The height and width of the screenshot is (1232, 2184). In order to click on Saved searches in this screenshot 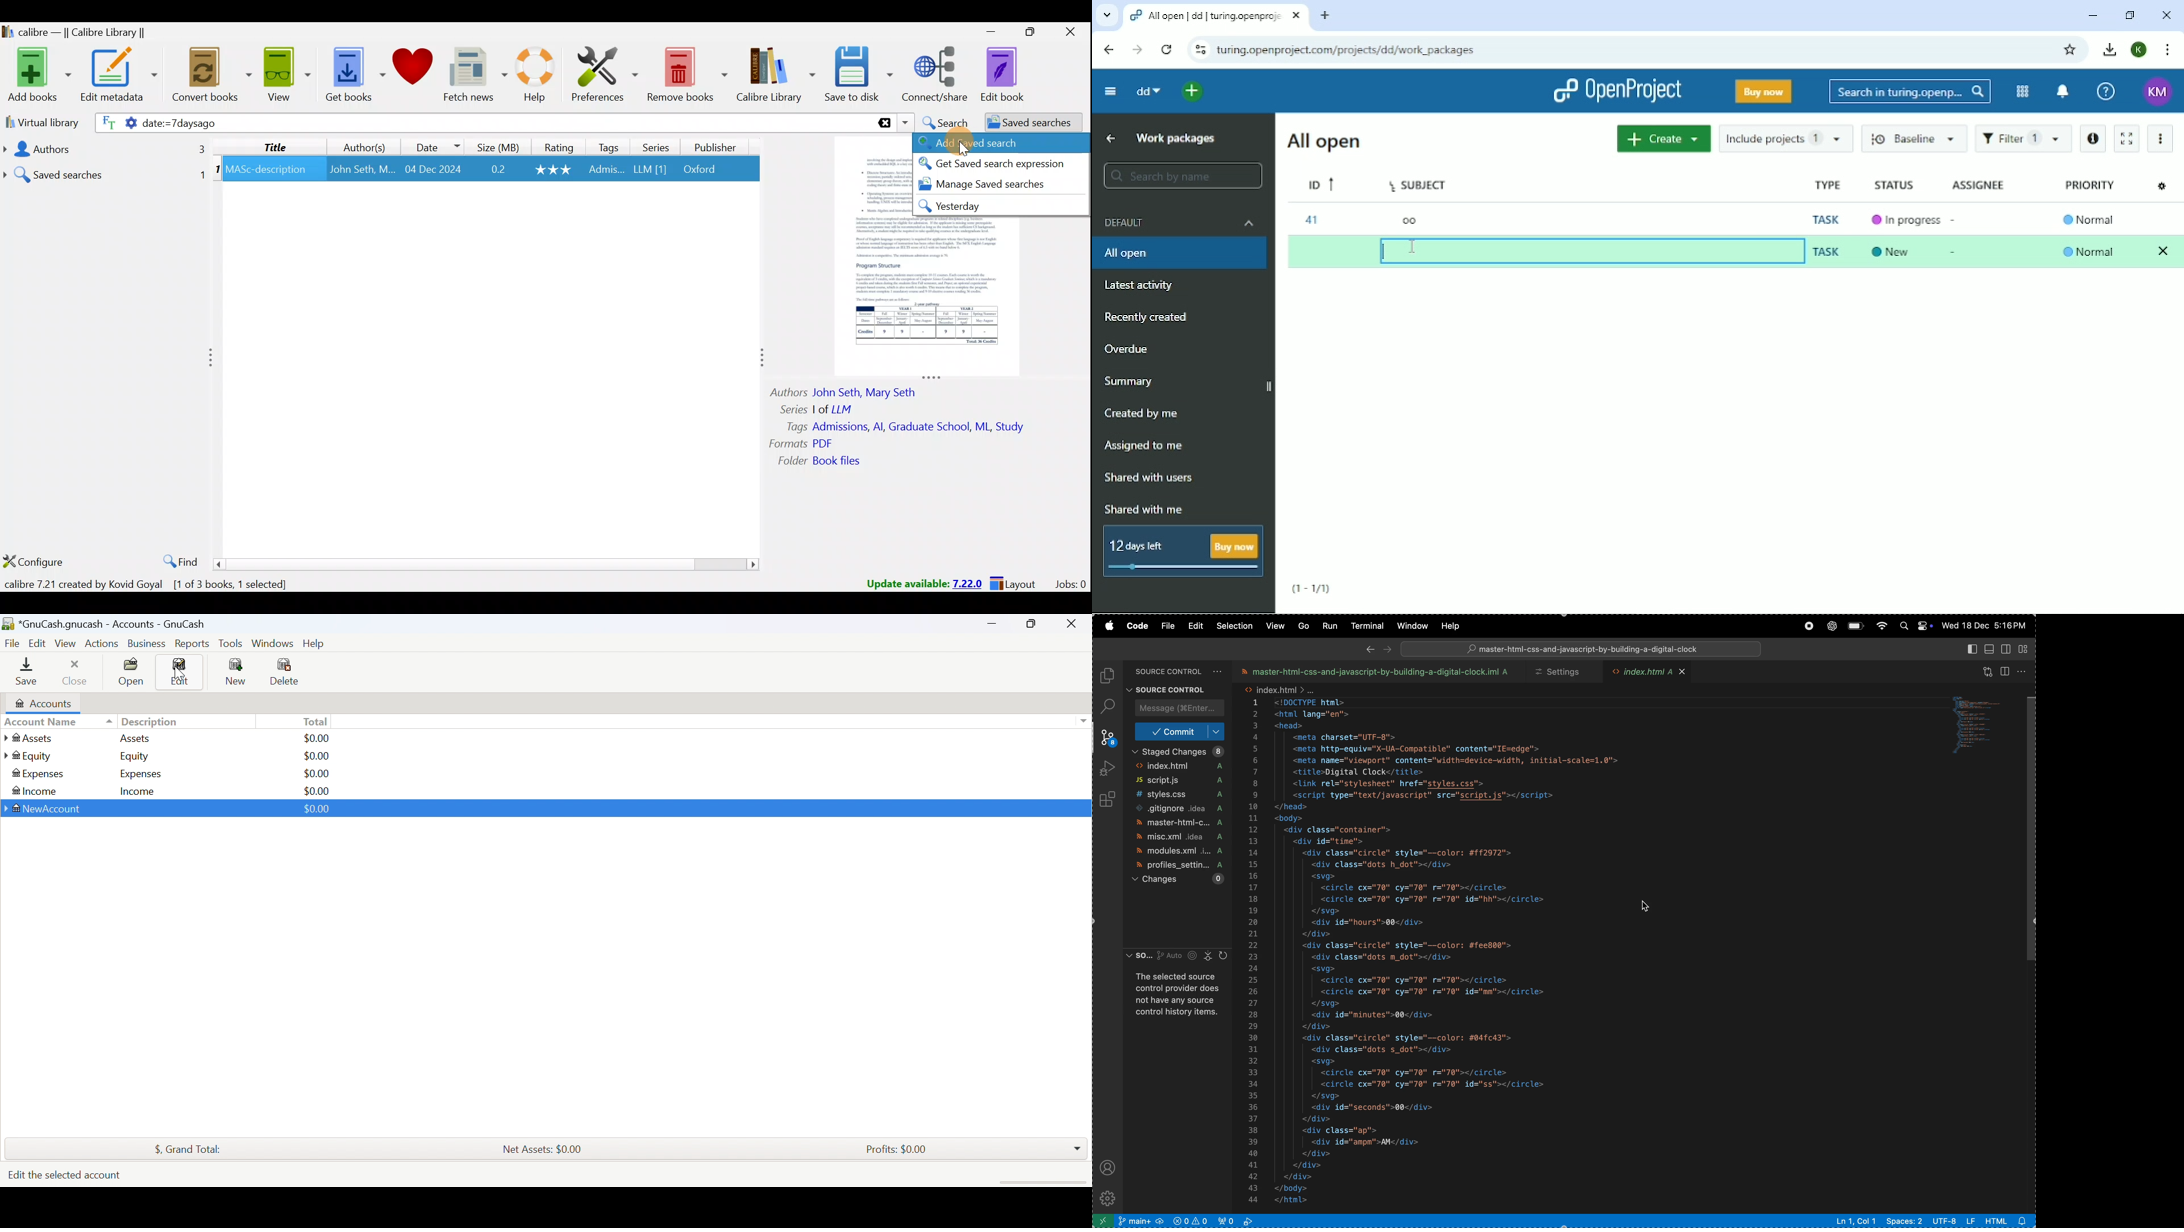, I will do `click(1026, 123)`.